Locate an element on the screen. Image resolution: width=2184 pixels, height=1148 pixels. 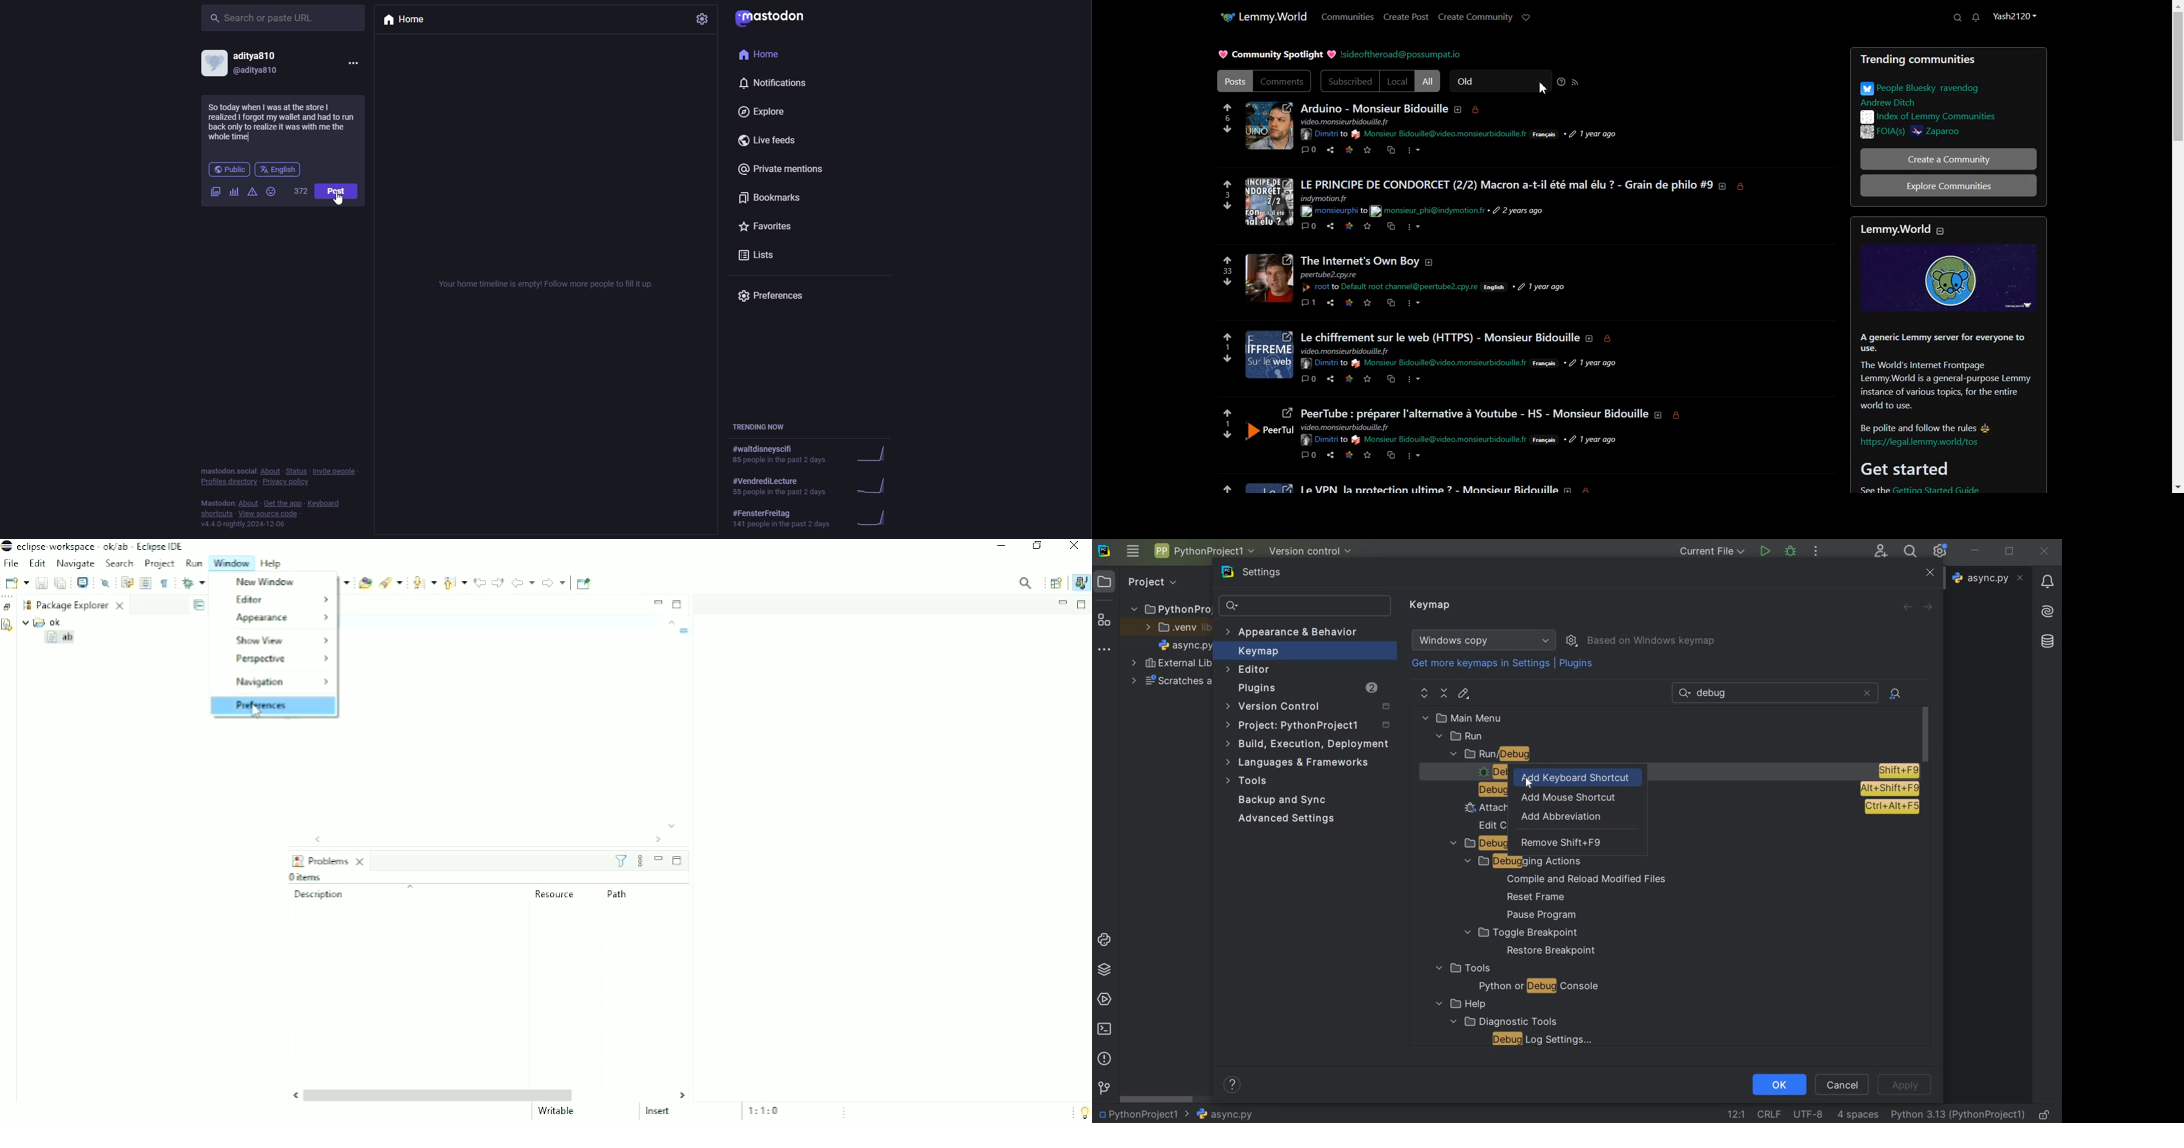
words remaining is located at coordinates (302, 190).